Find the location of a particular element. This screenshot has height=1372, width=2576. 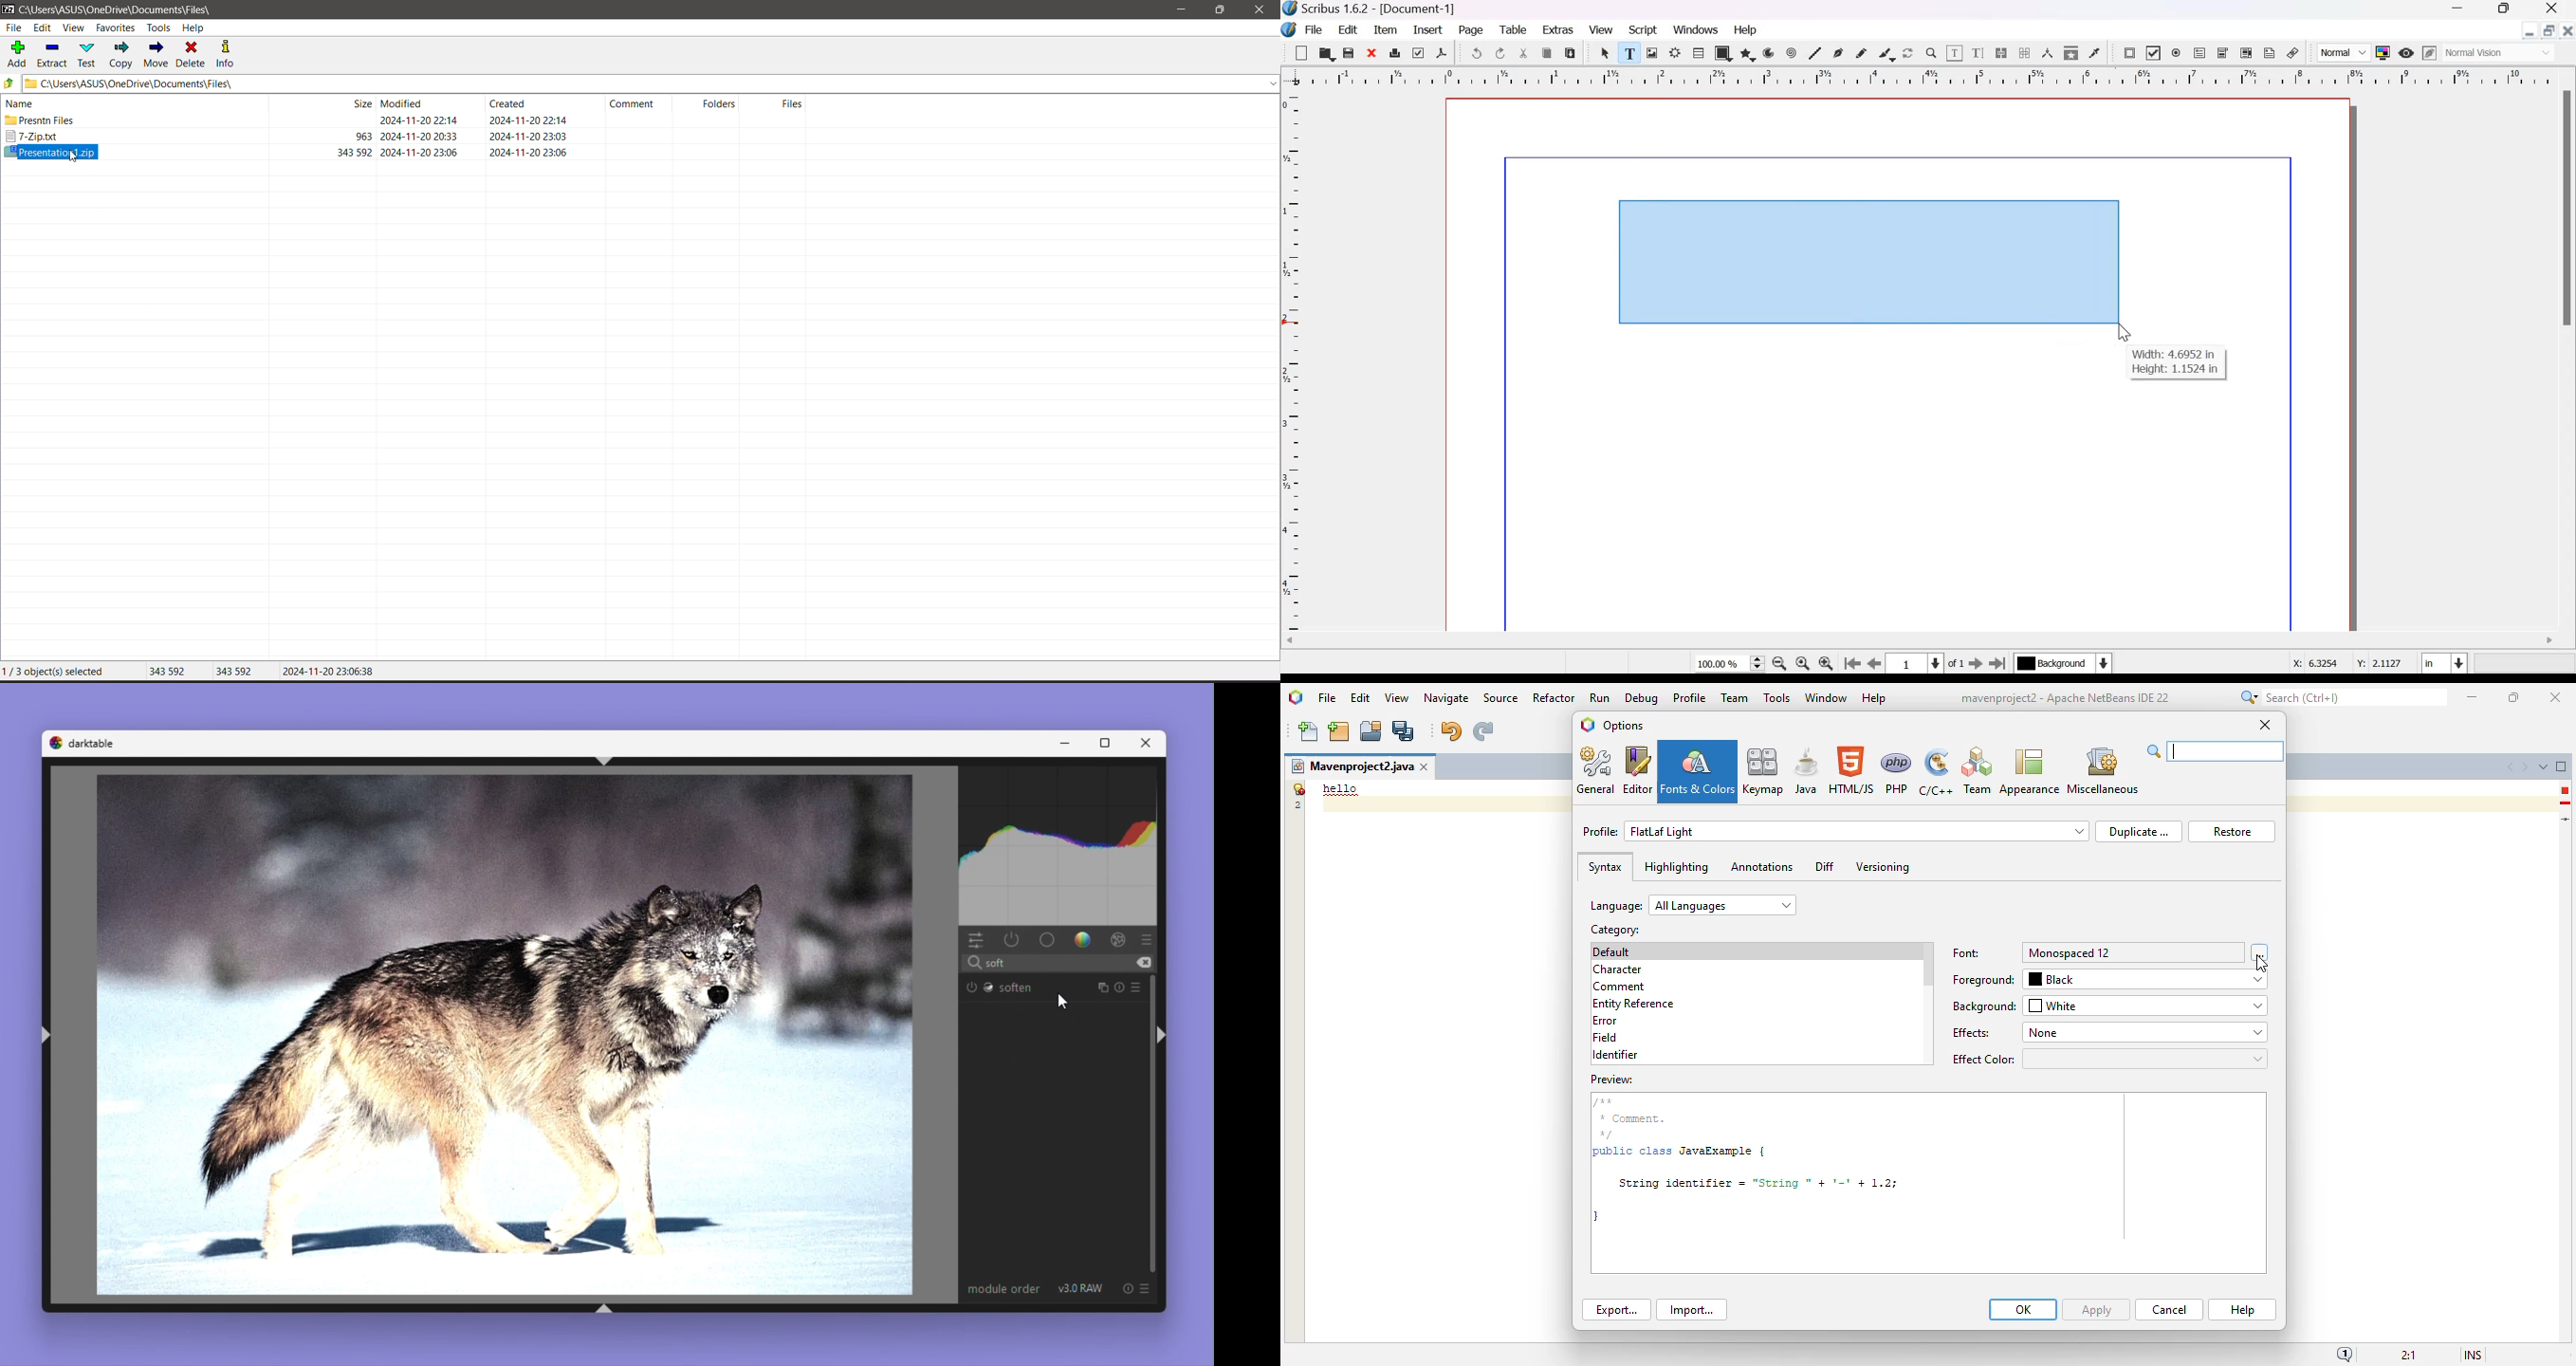

image render is located at coordinates (1653, 53).